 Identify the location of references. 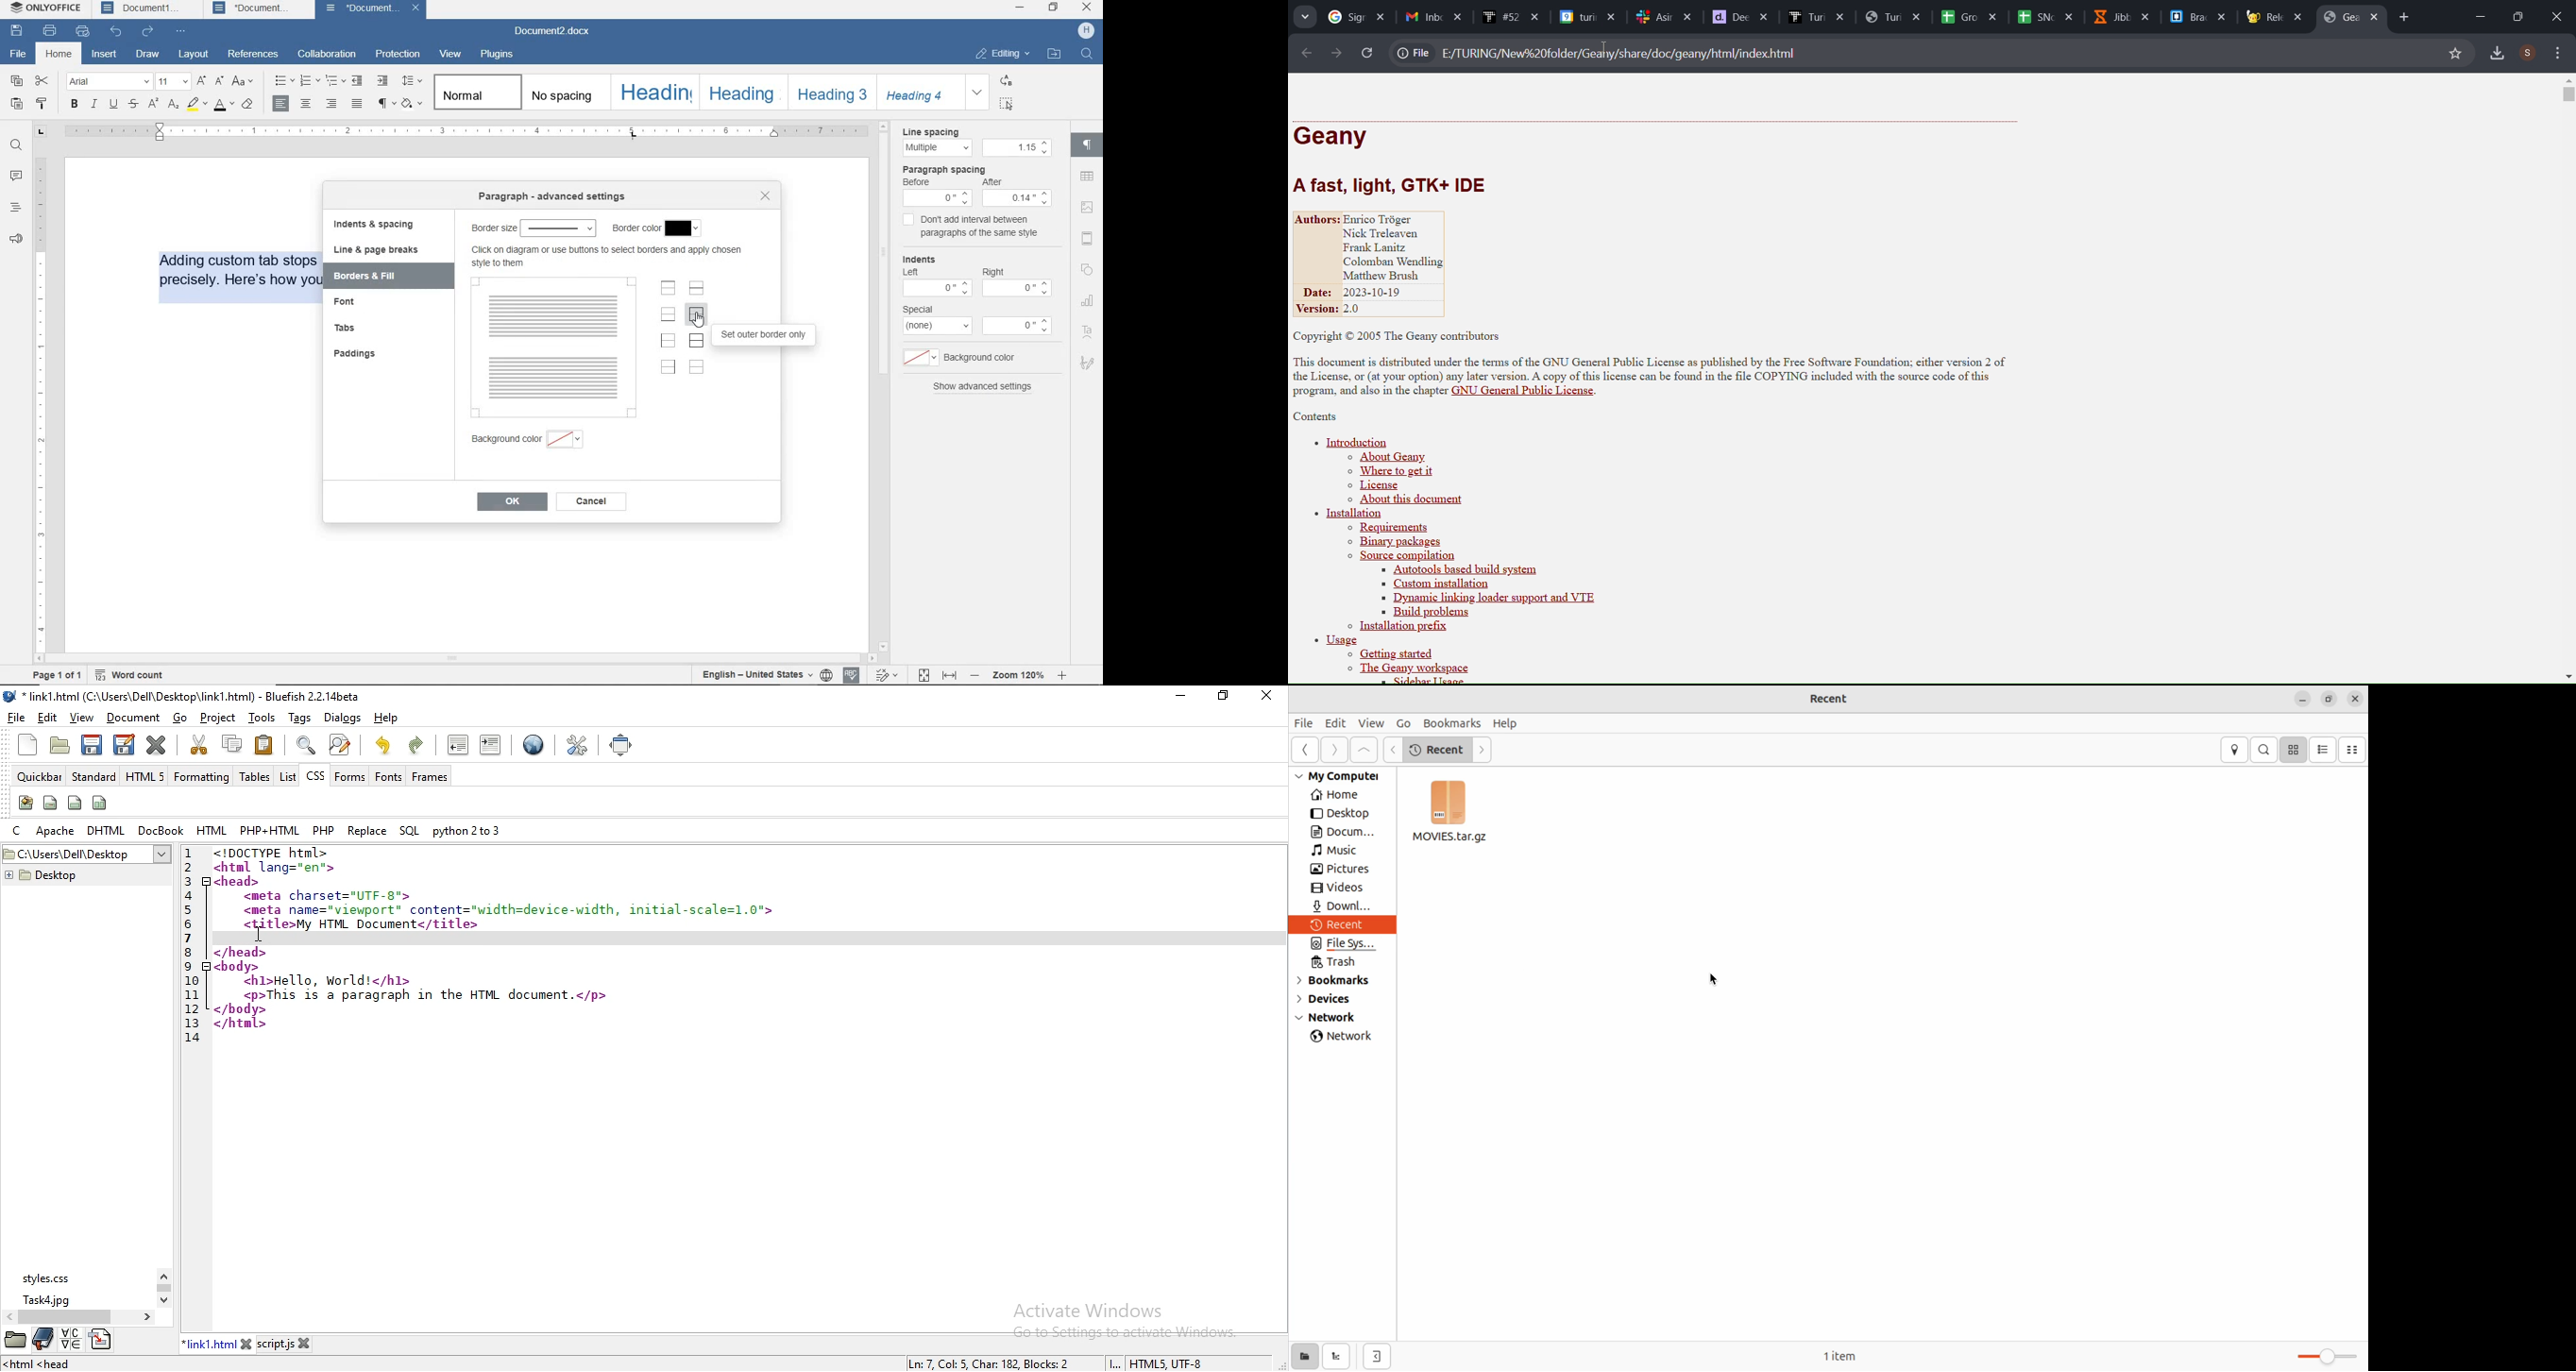
(253, 54).